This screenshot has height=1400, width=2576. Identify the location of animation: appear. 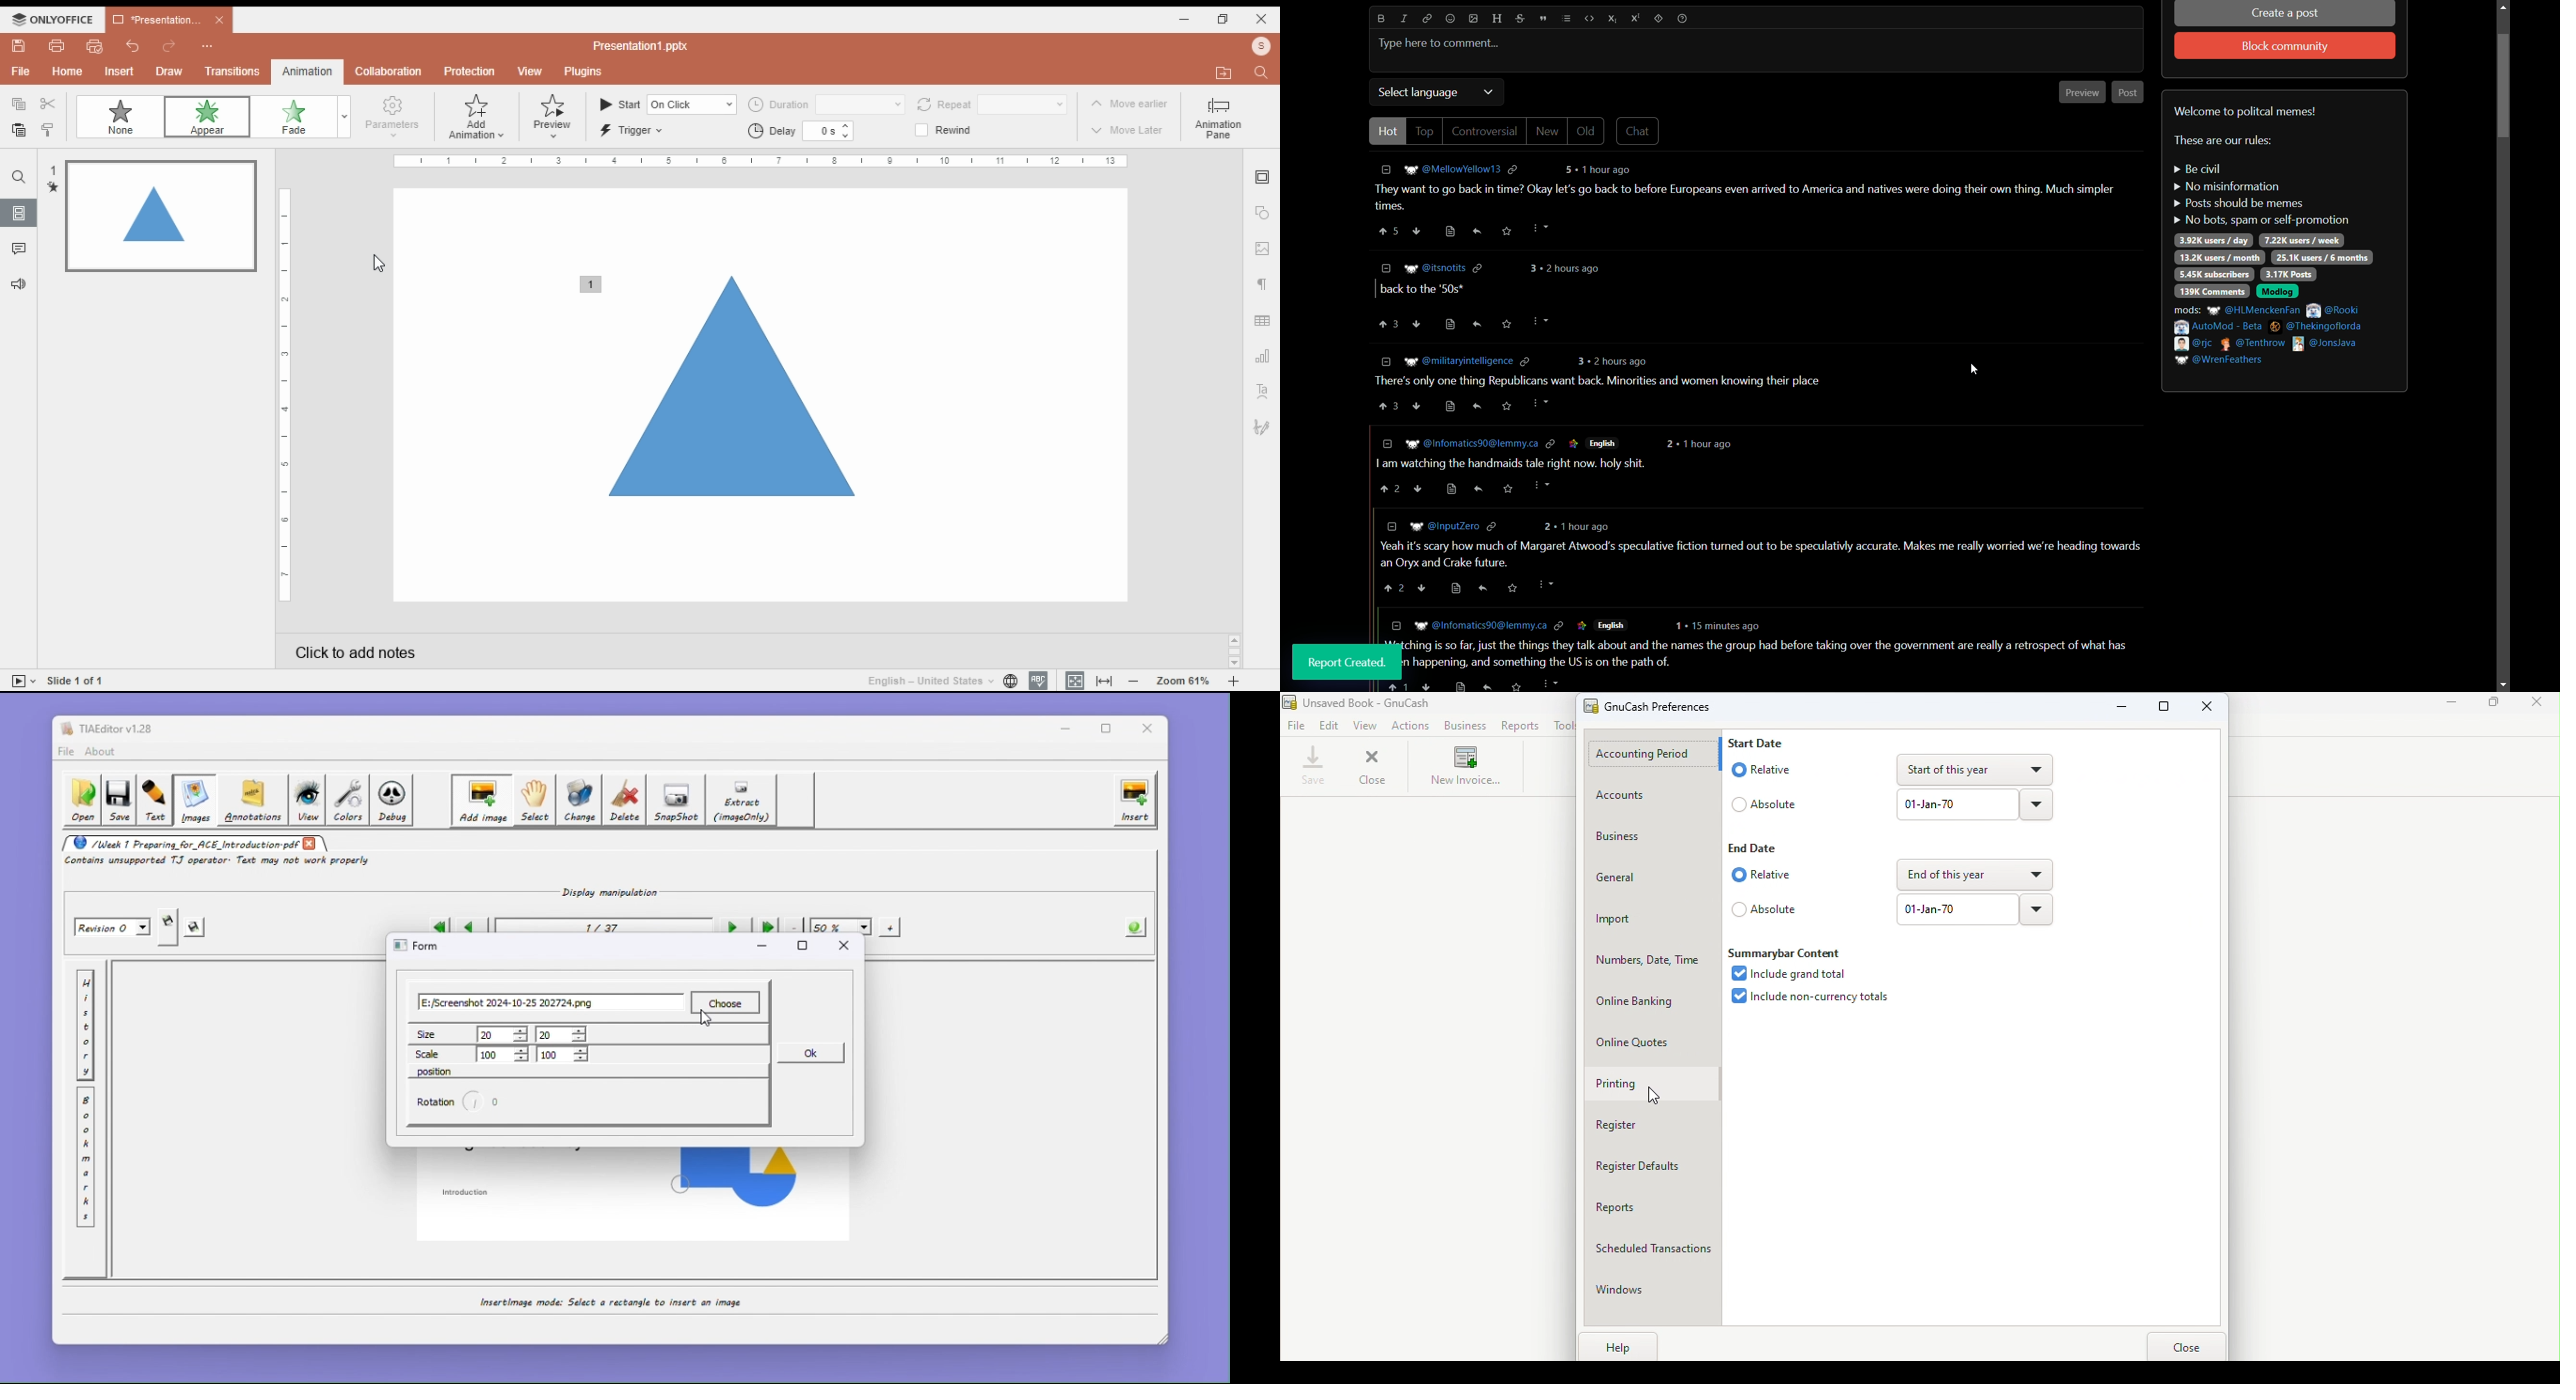
(204, 118).